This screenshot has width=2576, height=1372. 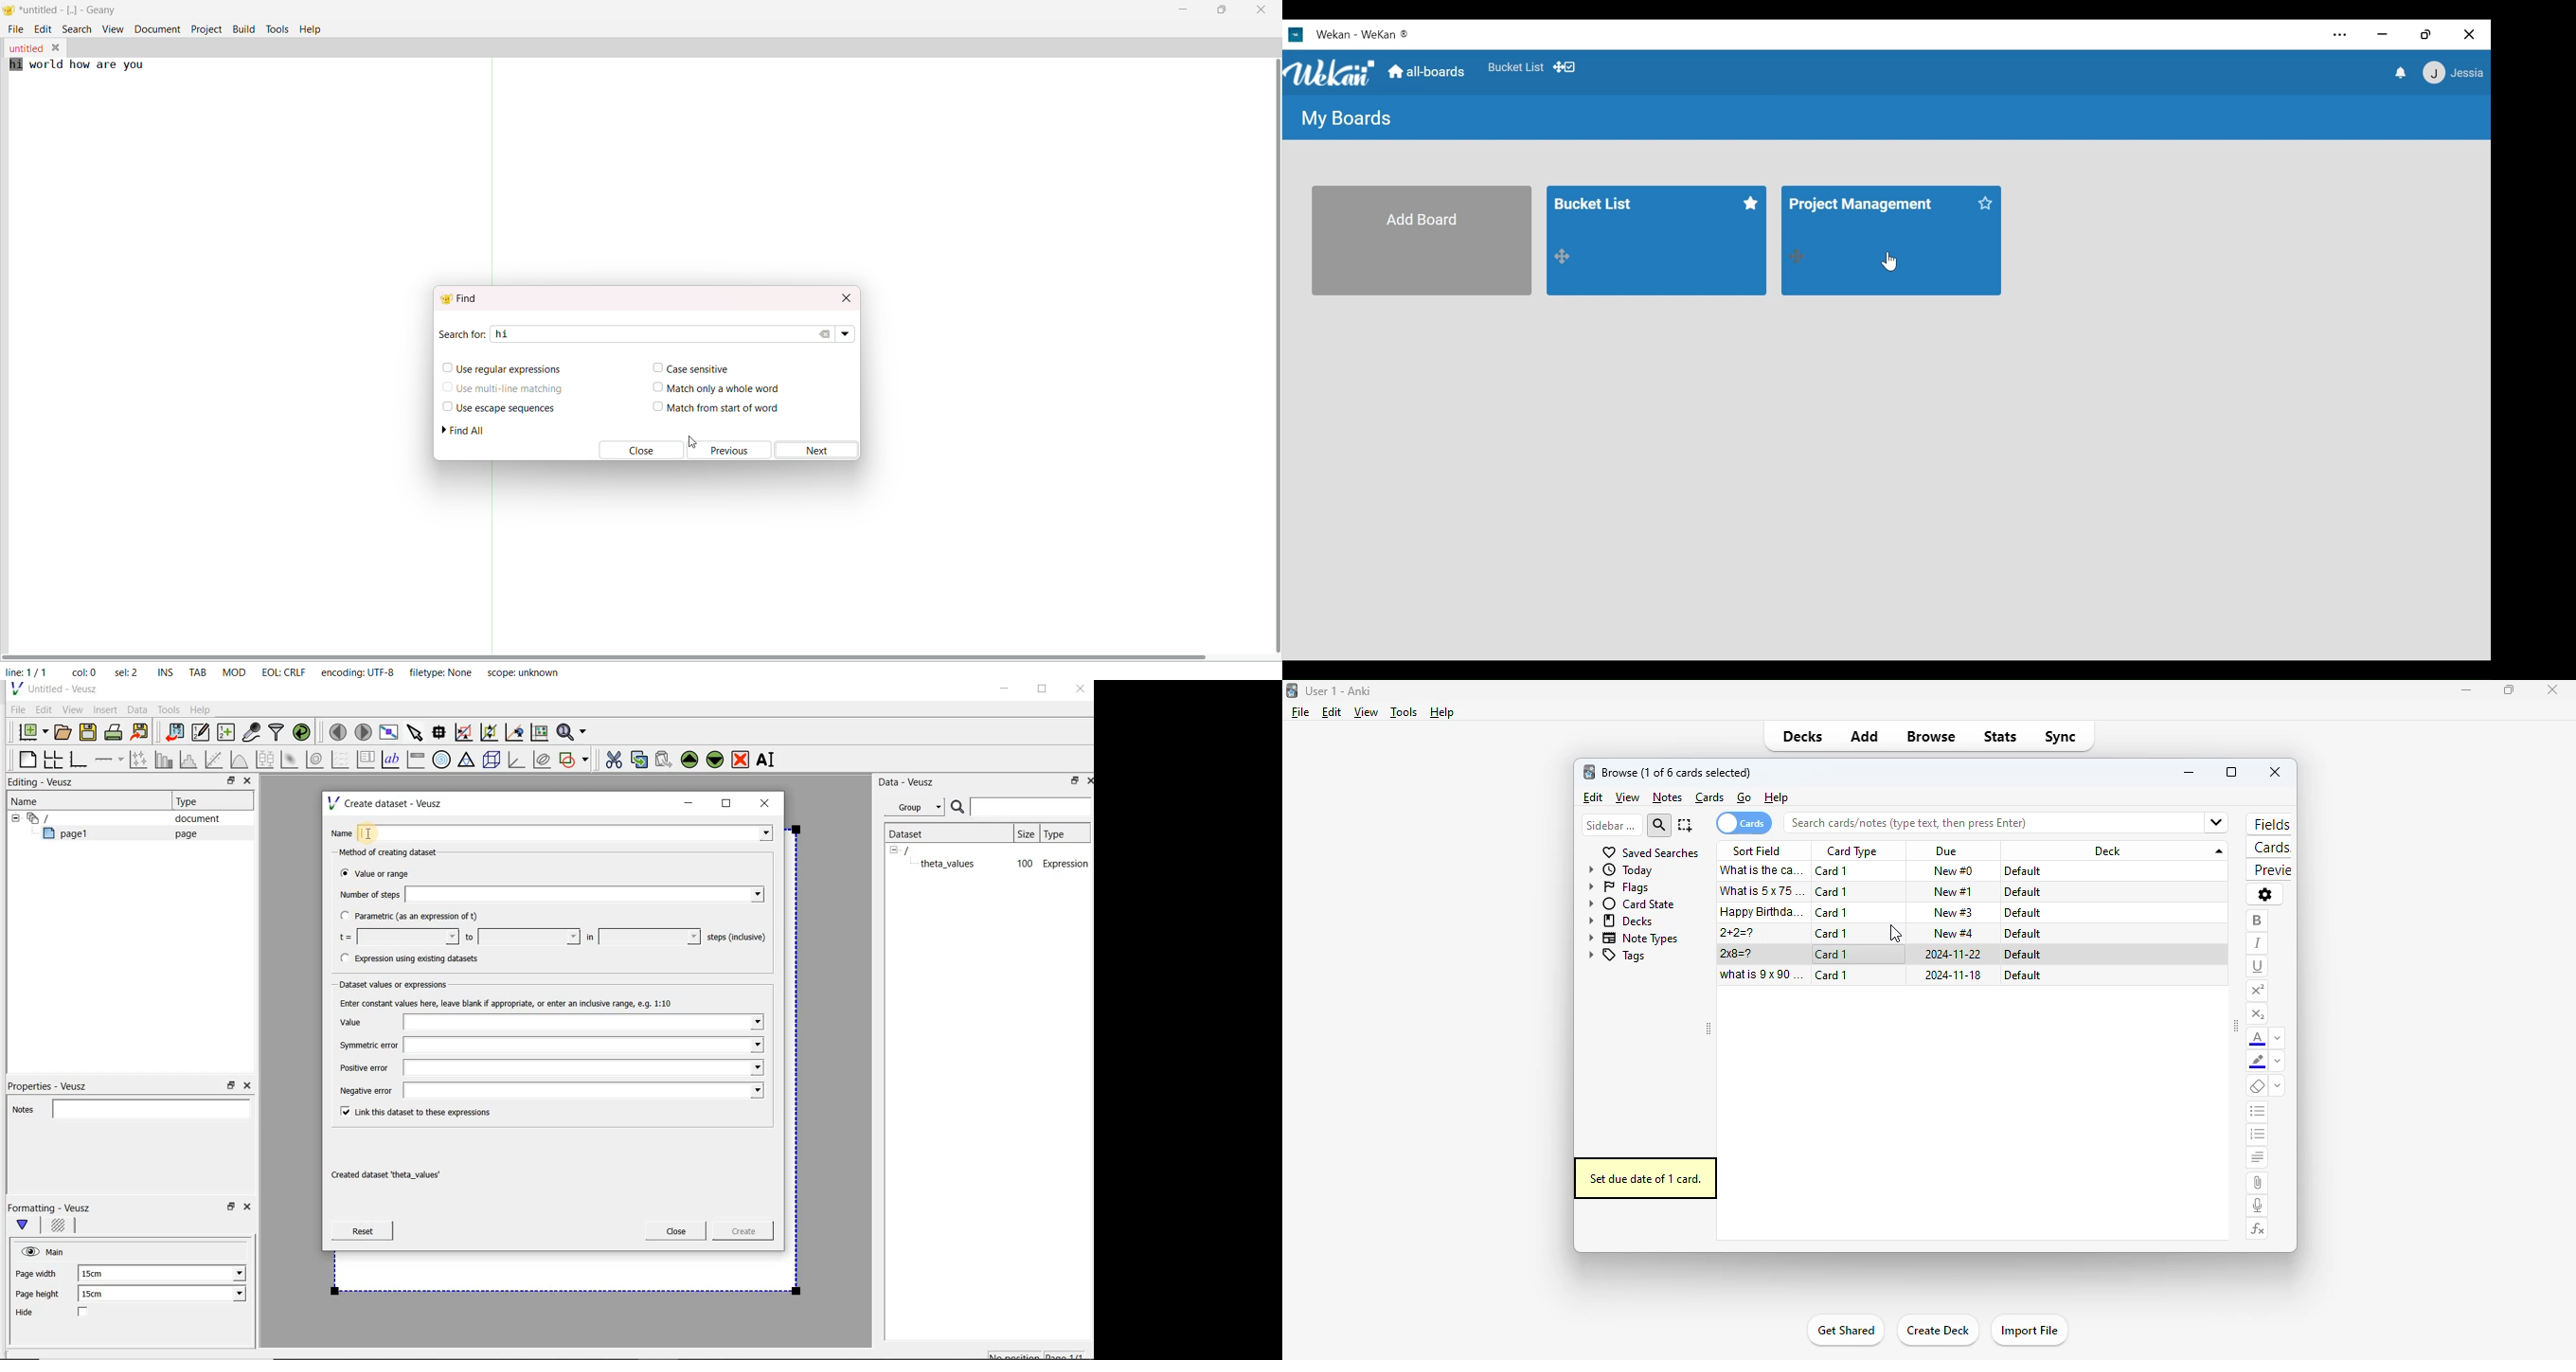 I want to click on due, so click(x=1946, y=852).